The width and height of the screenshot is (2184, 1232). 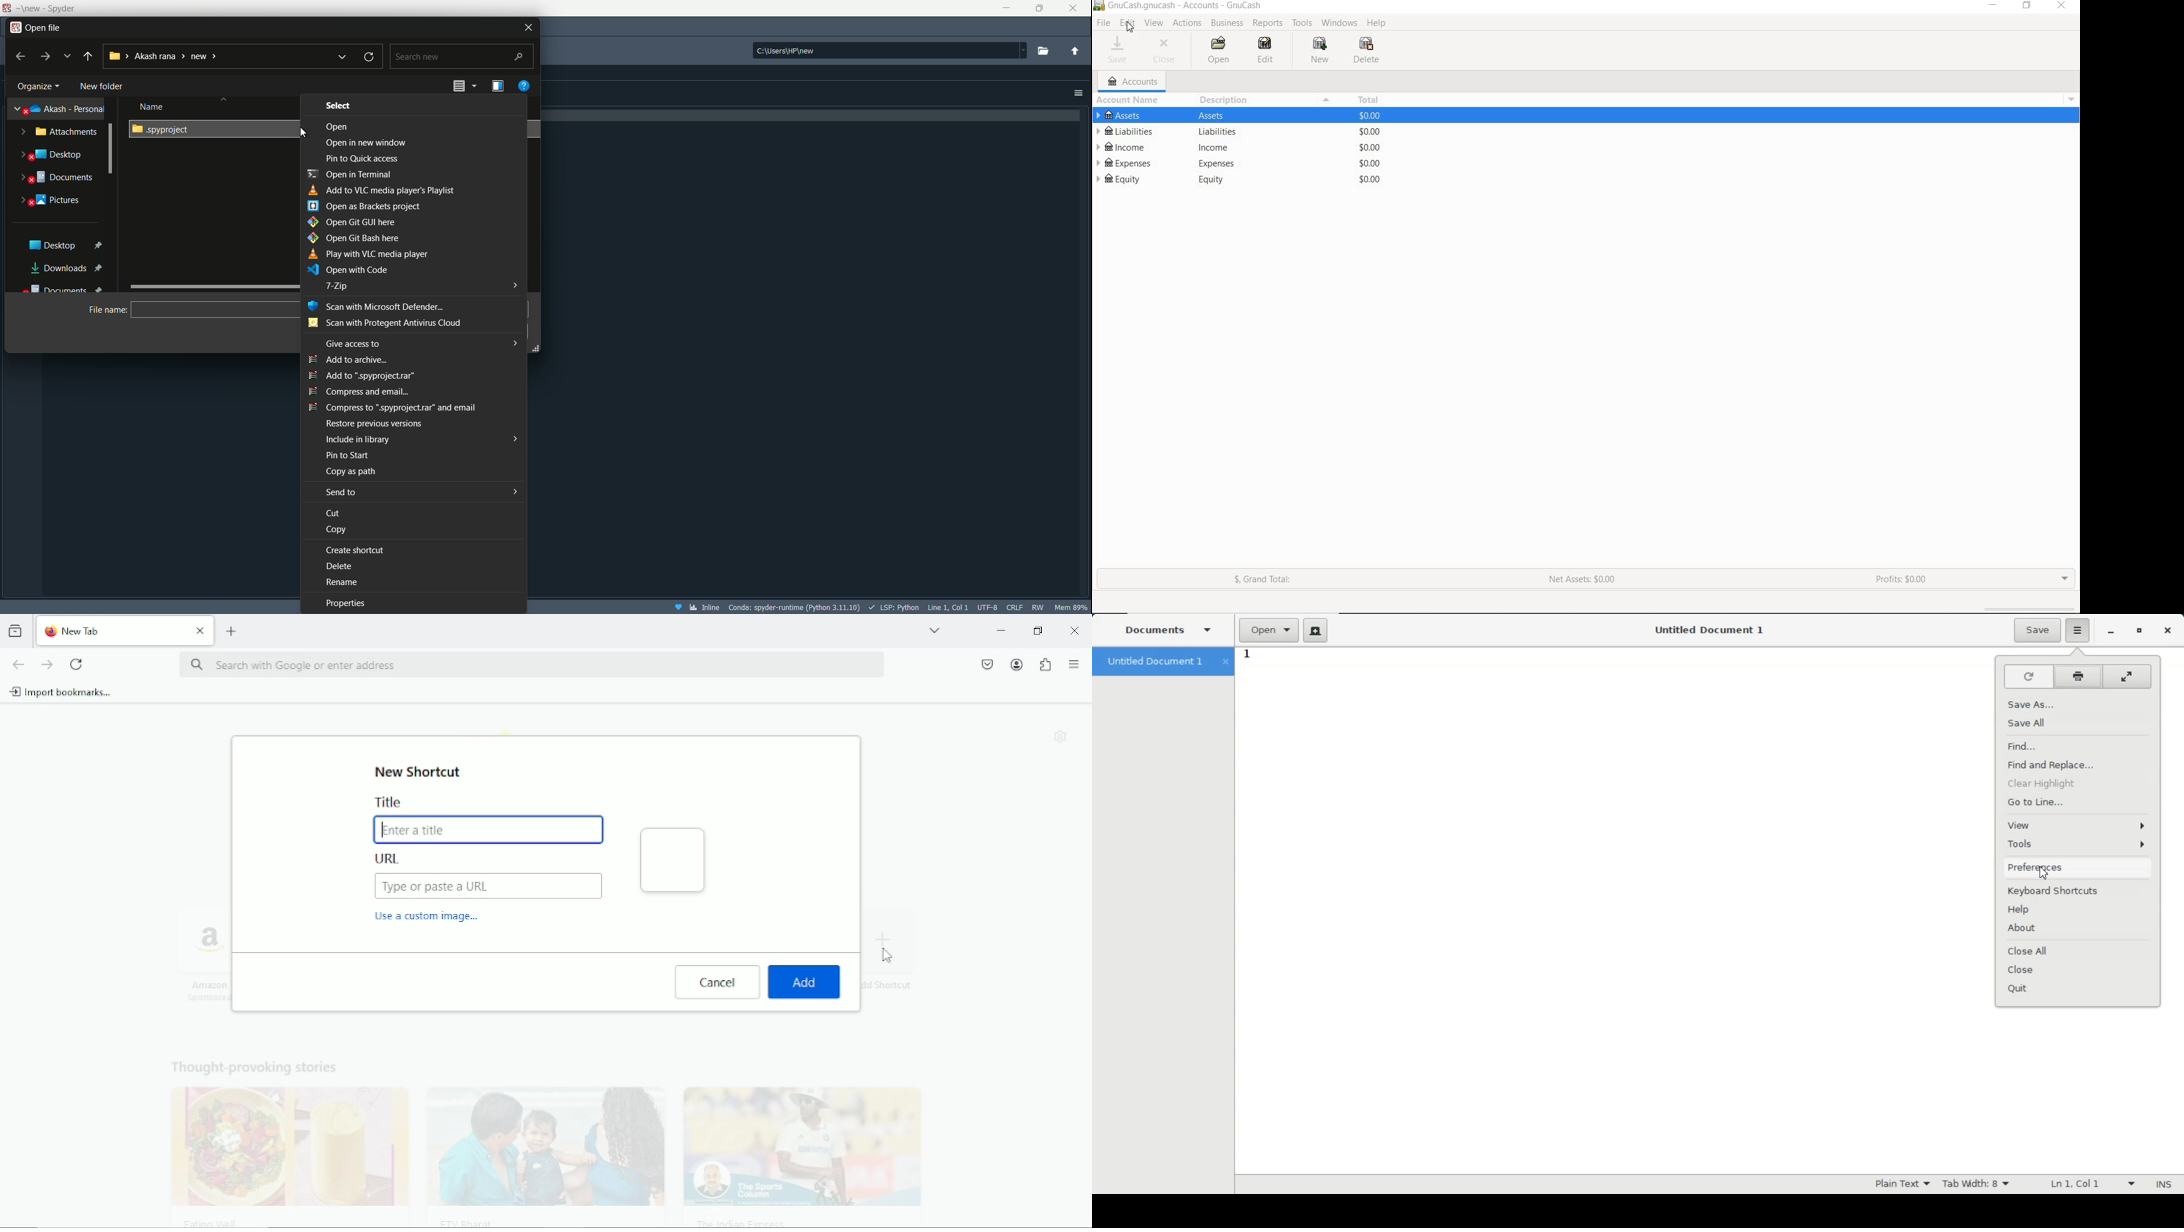 What do you see at coordinates (223, 99) in the screenshot?
I see `Sort button` at bounding box center [223, 99].